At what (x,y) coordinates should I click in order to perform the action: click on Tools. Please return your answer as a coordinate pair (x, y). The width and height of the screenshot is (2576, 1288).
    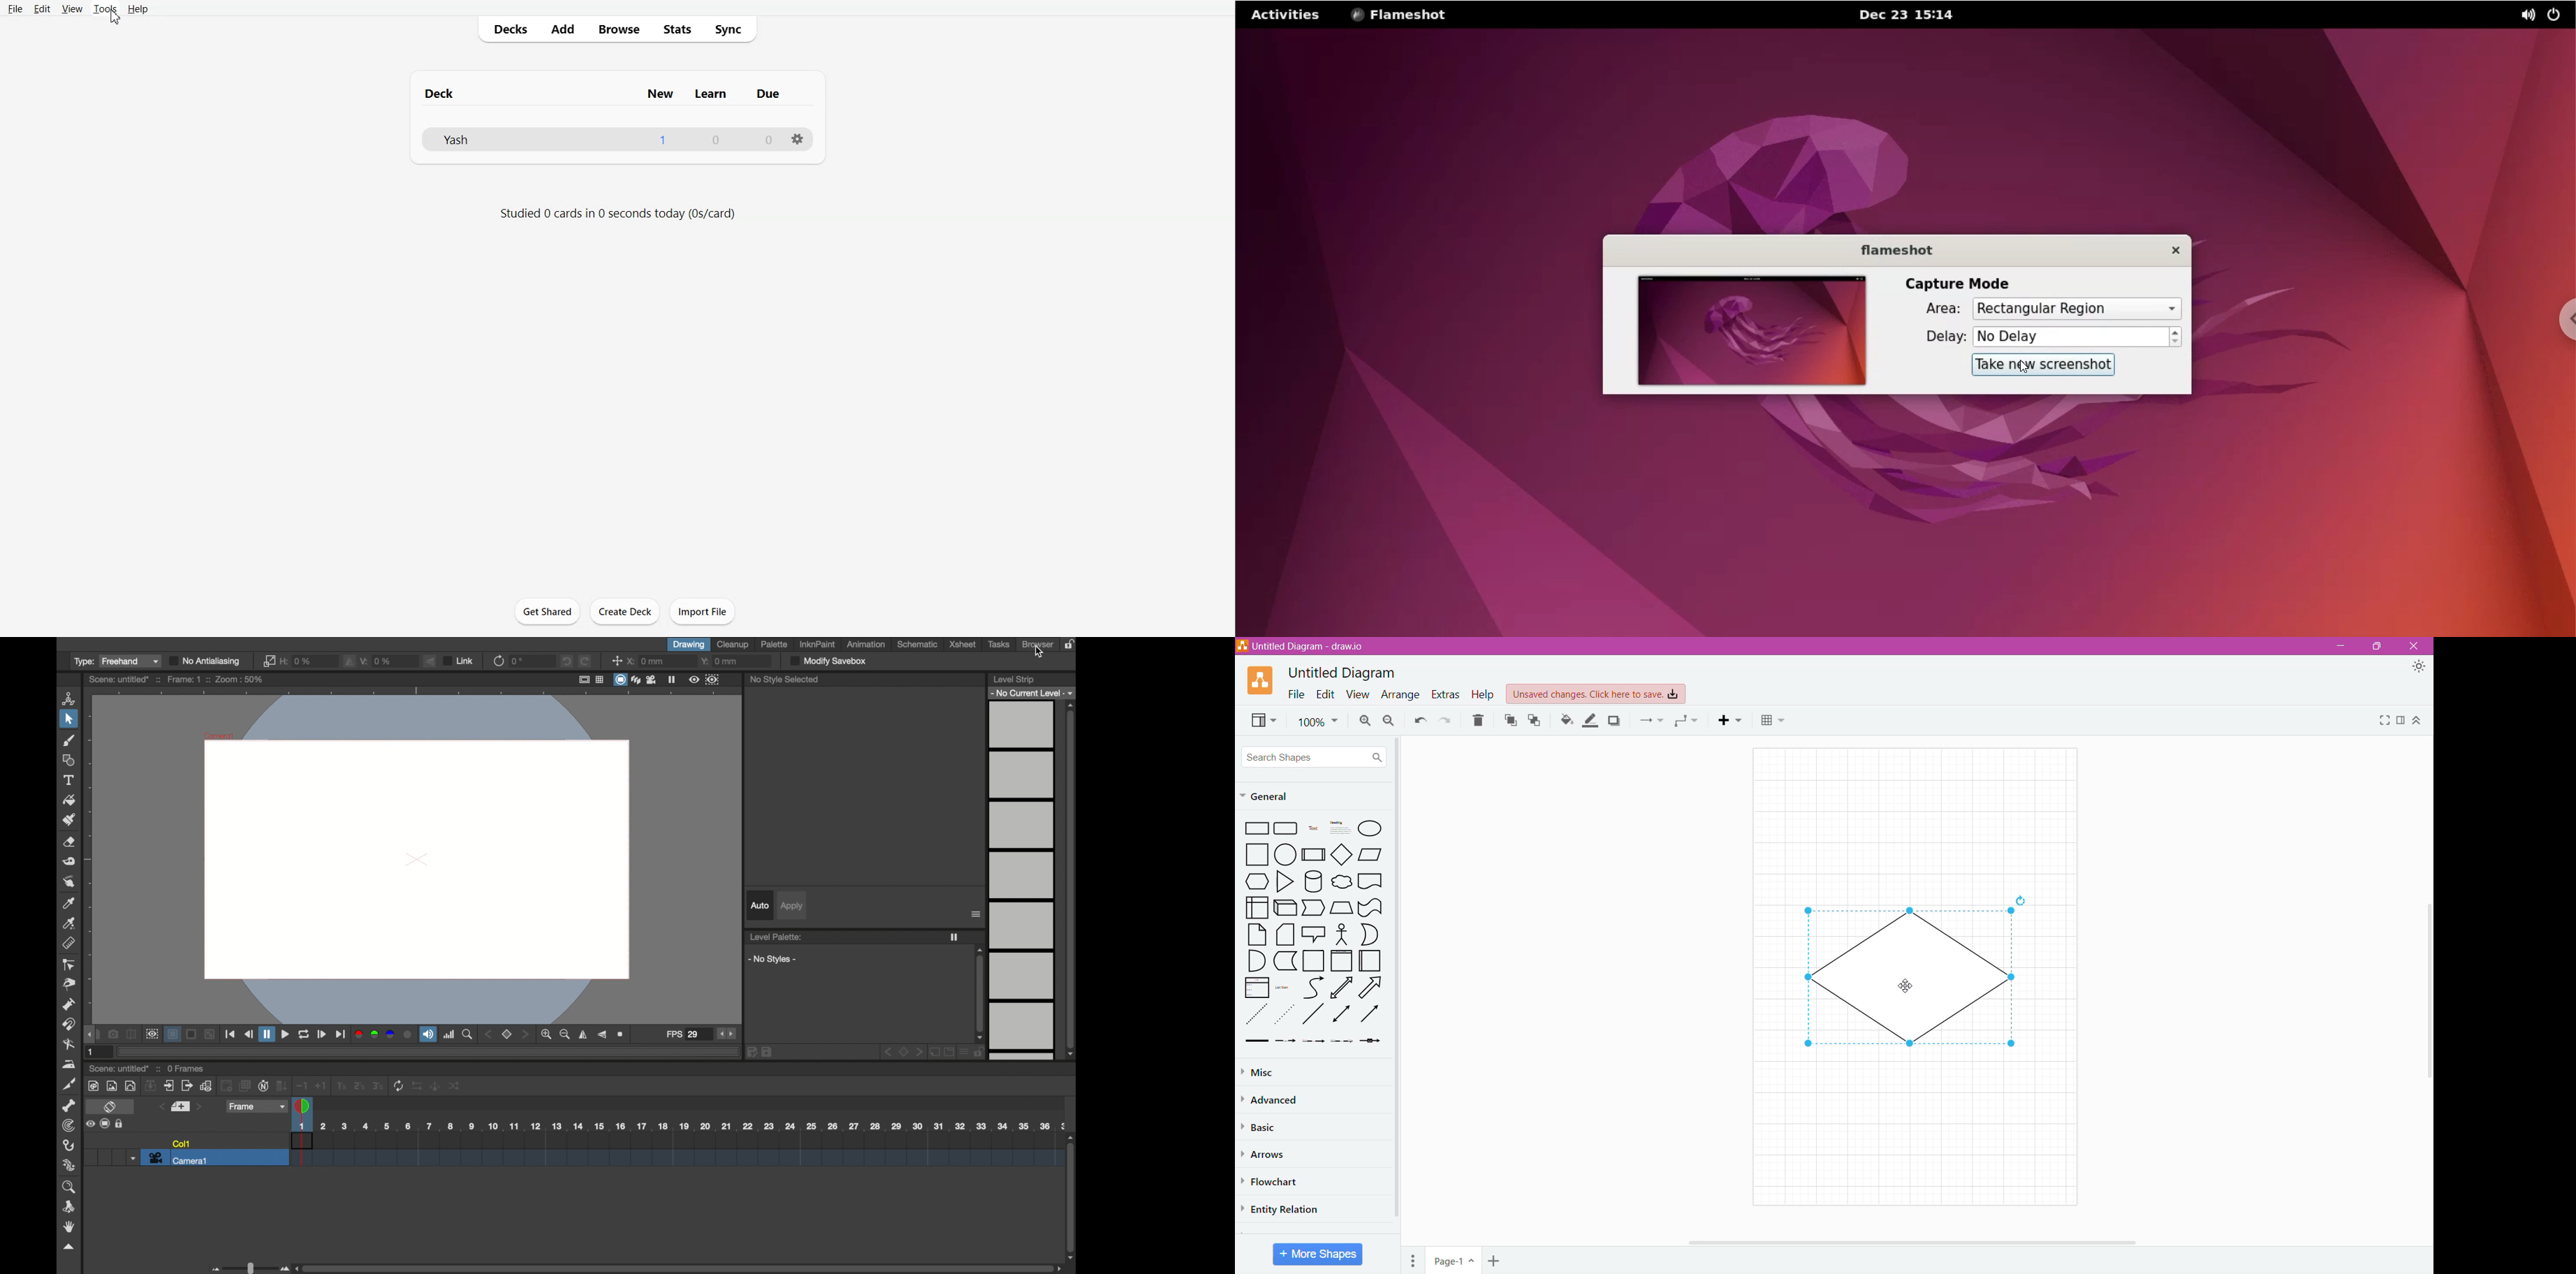
    Looking at the image, I should click on (106, 8).